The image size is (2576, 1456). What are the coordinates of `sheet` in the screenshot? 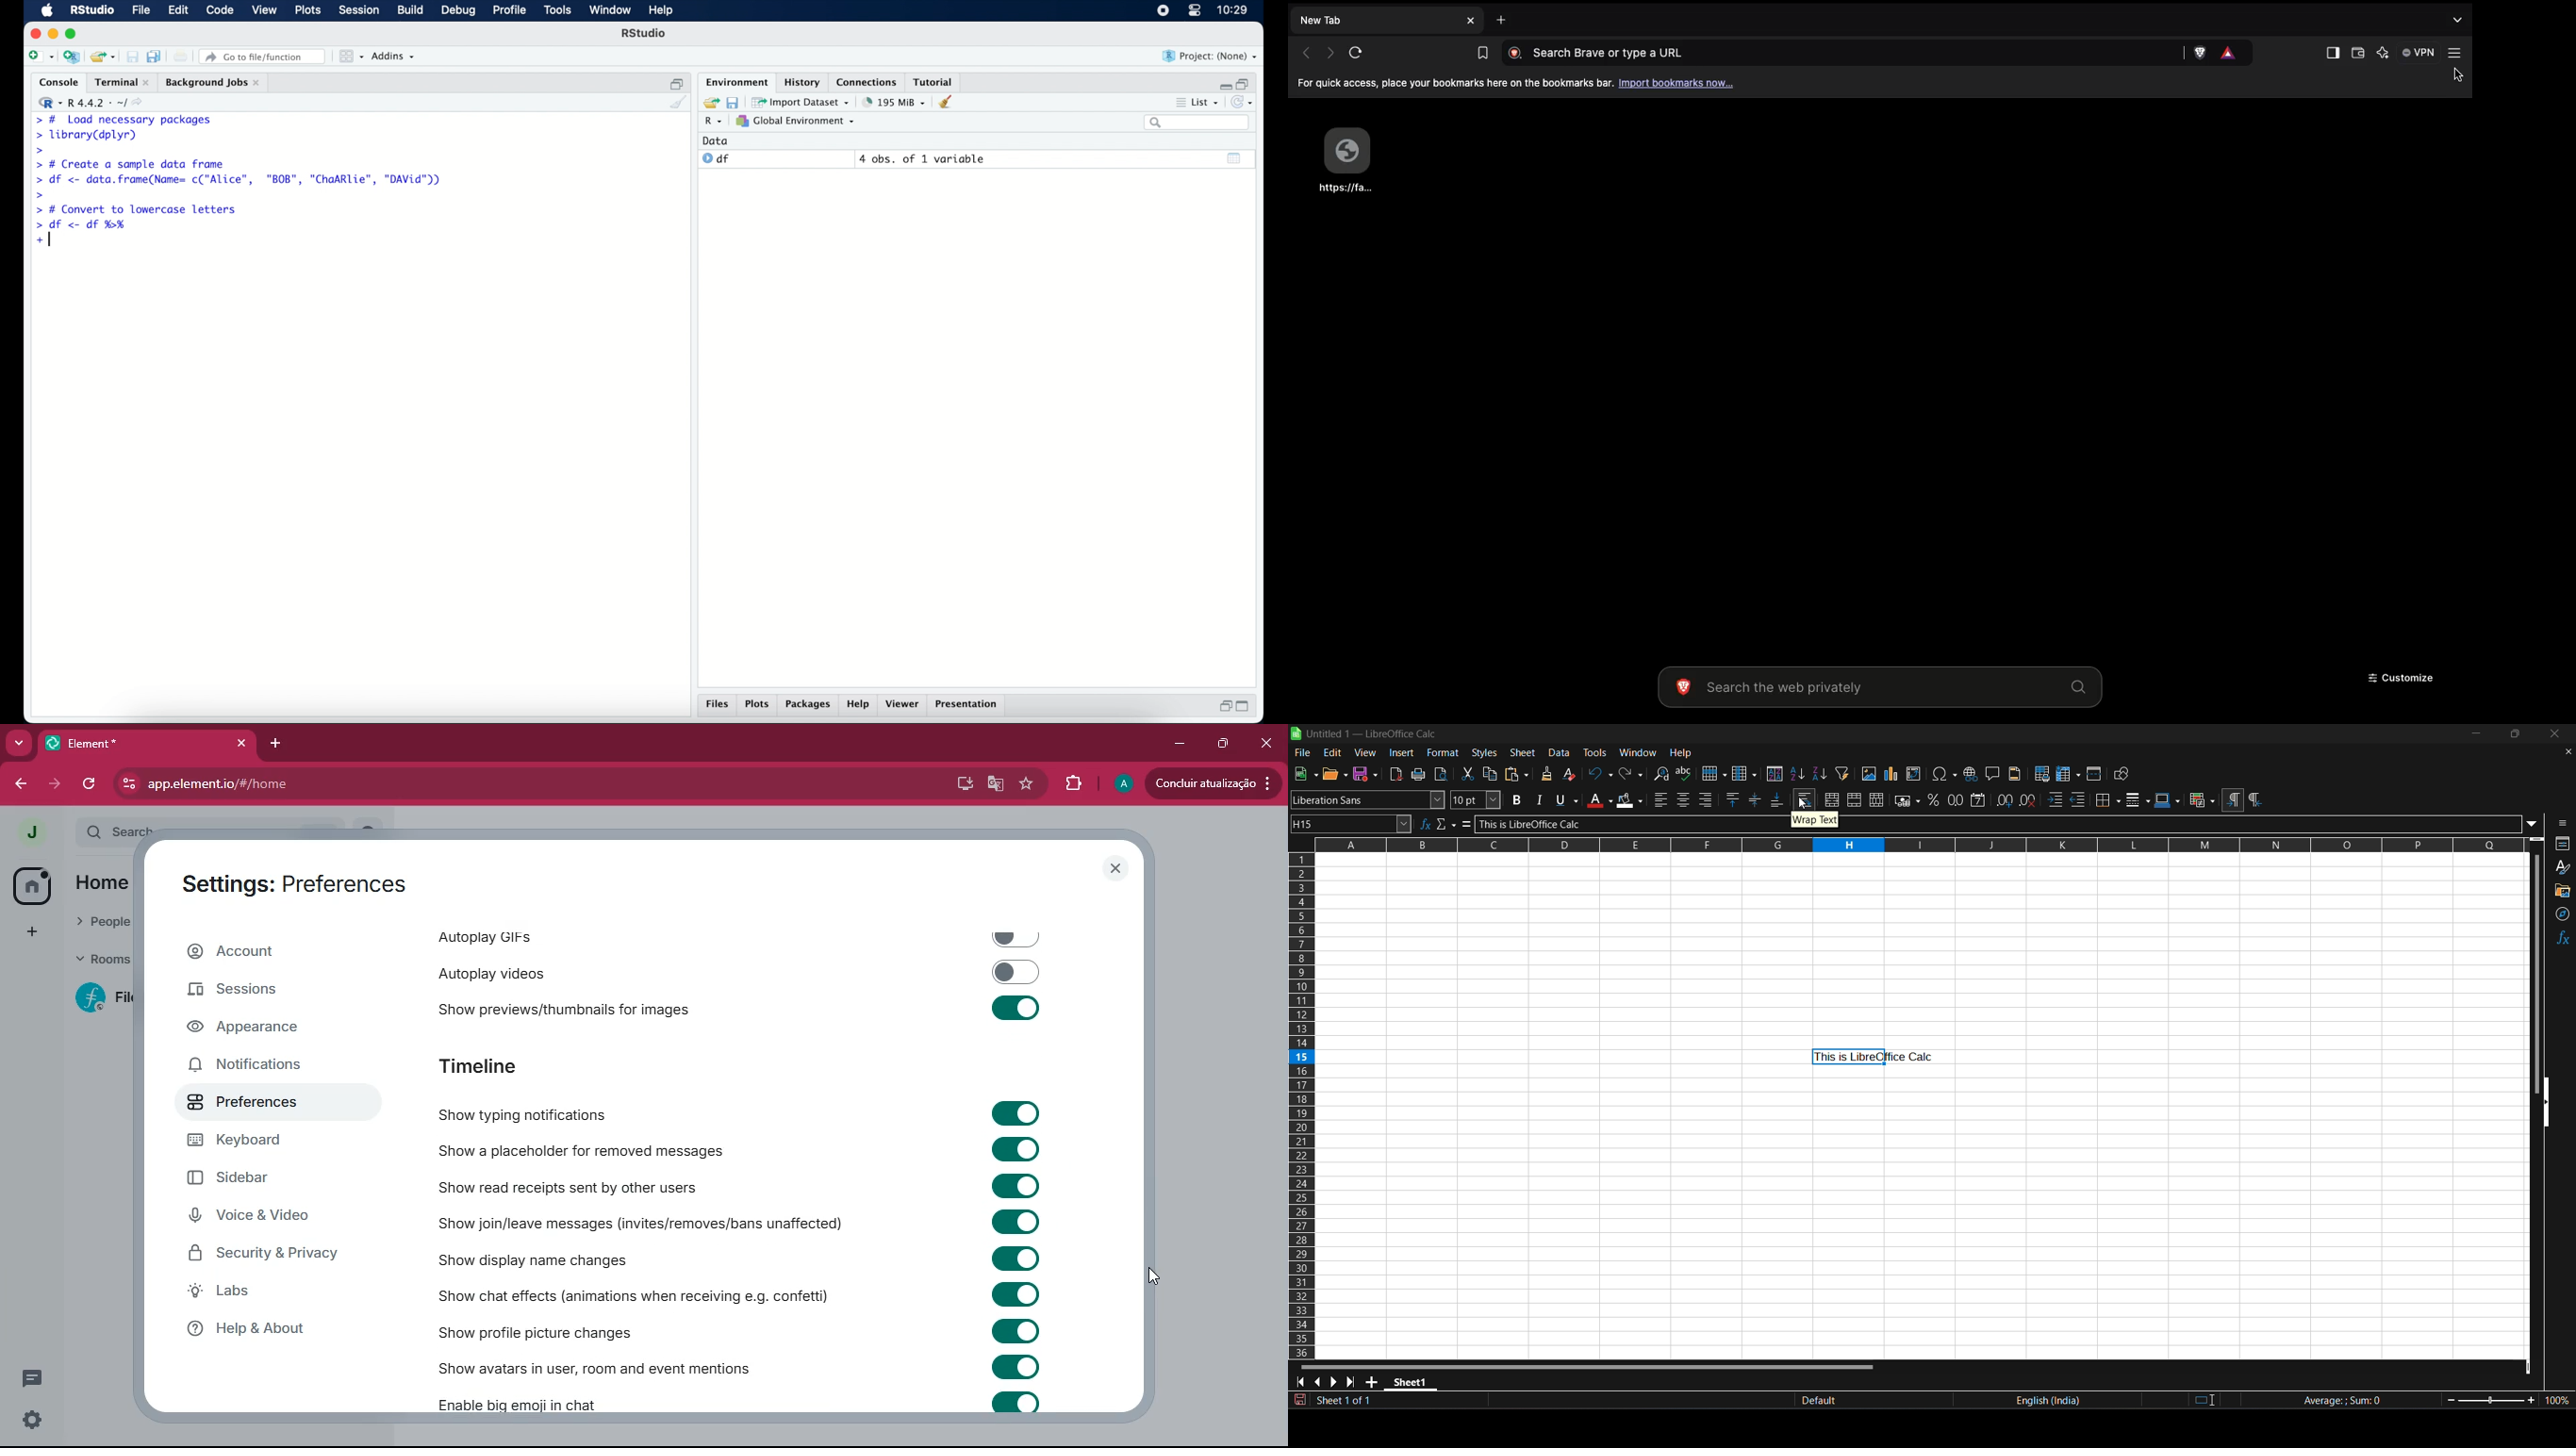 It's located at (1523, 751).